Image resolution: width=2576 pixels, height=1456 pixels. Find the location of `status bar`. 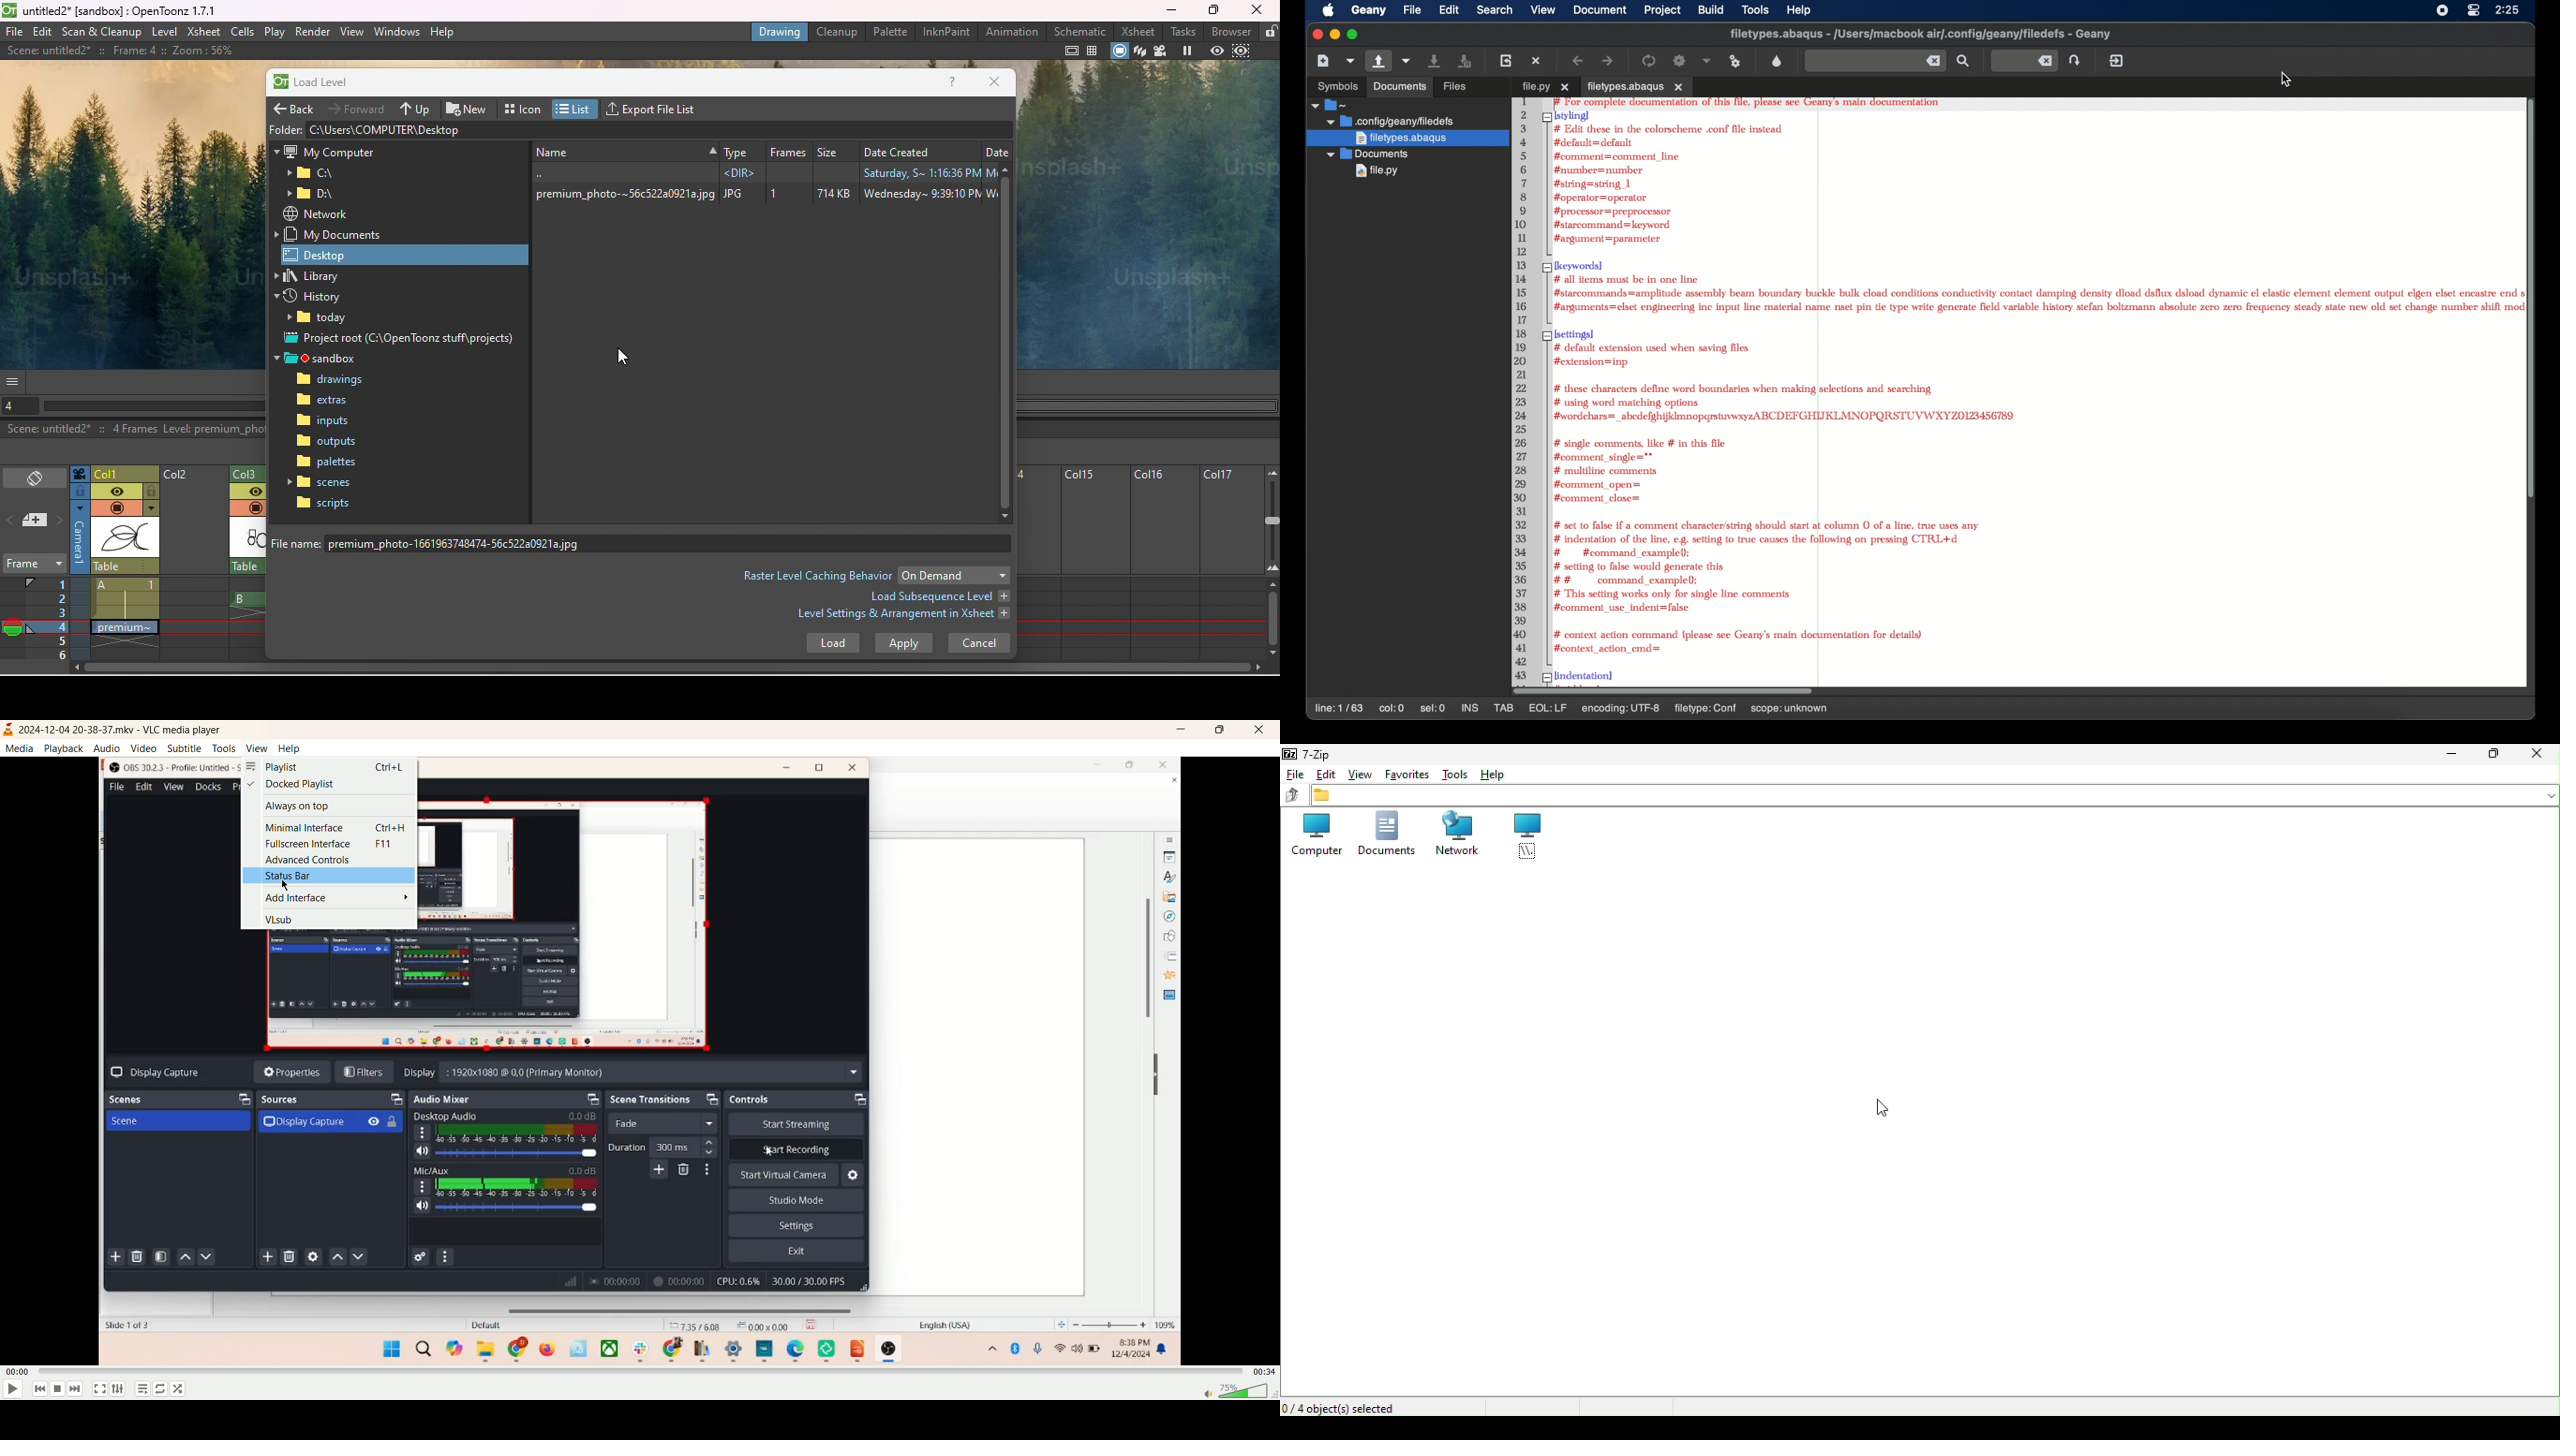

status bar is located at coordinates (327, 877).